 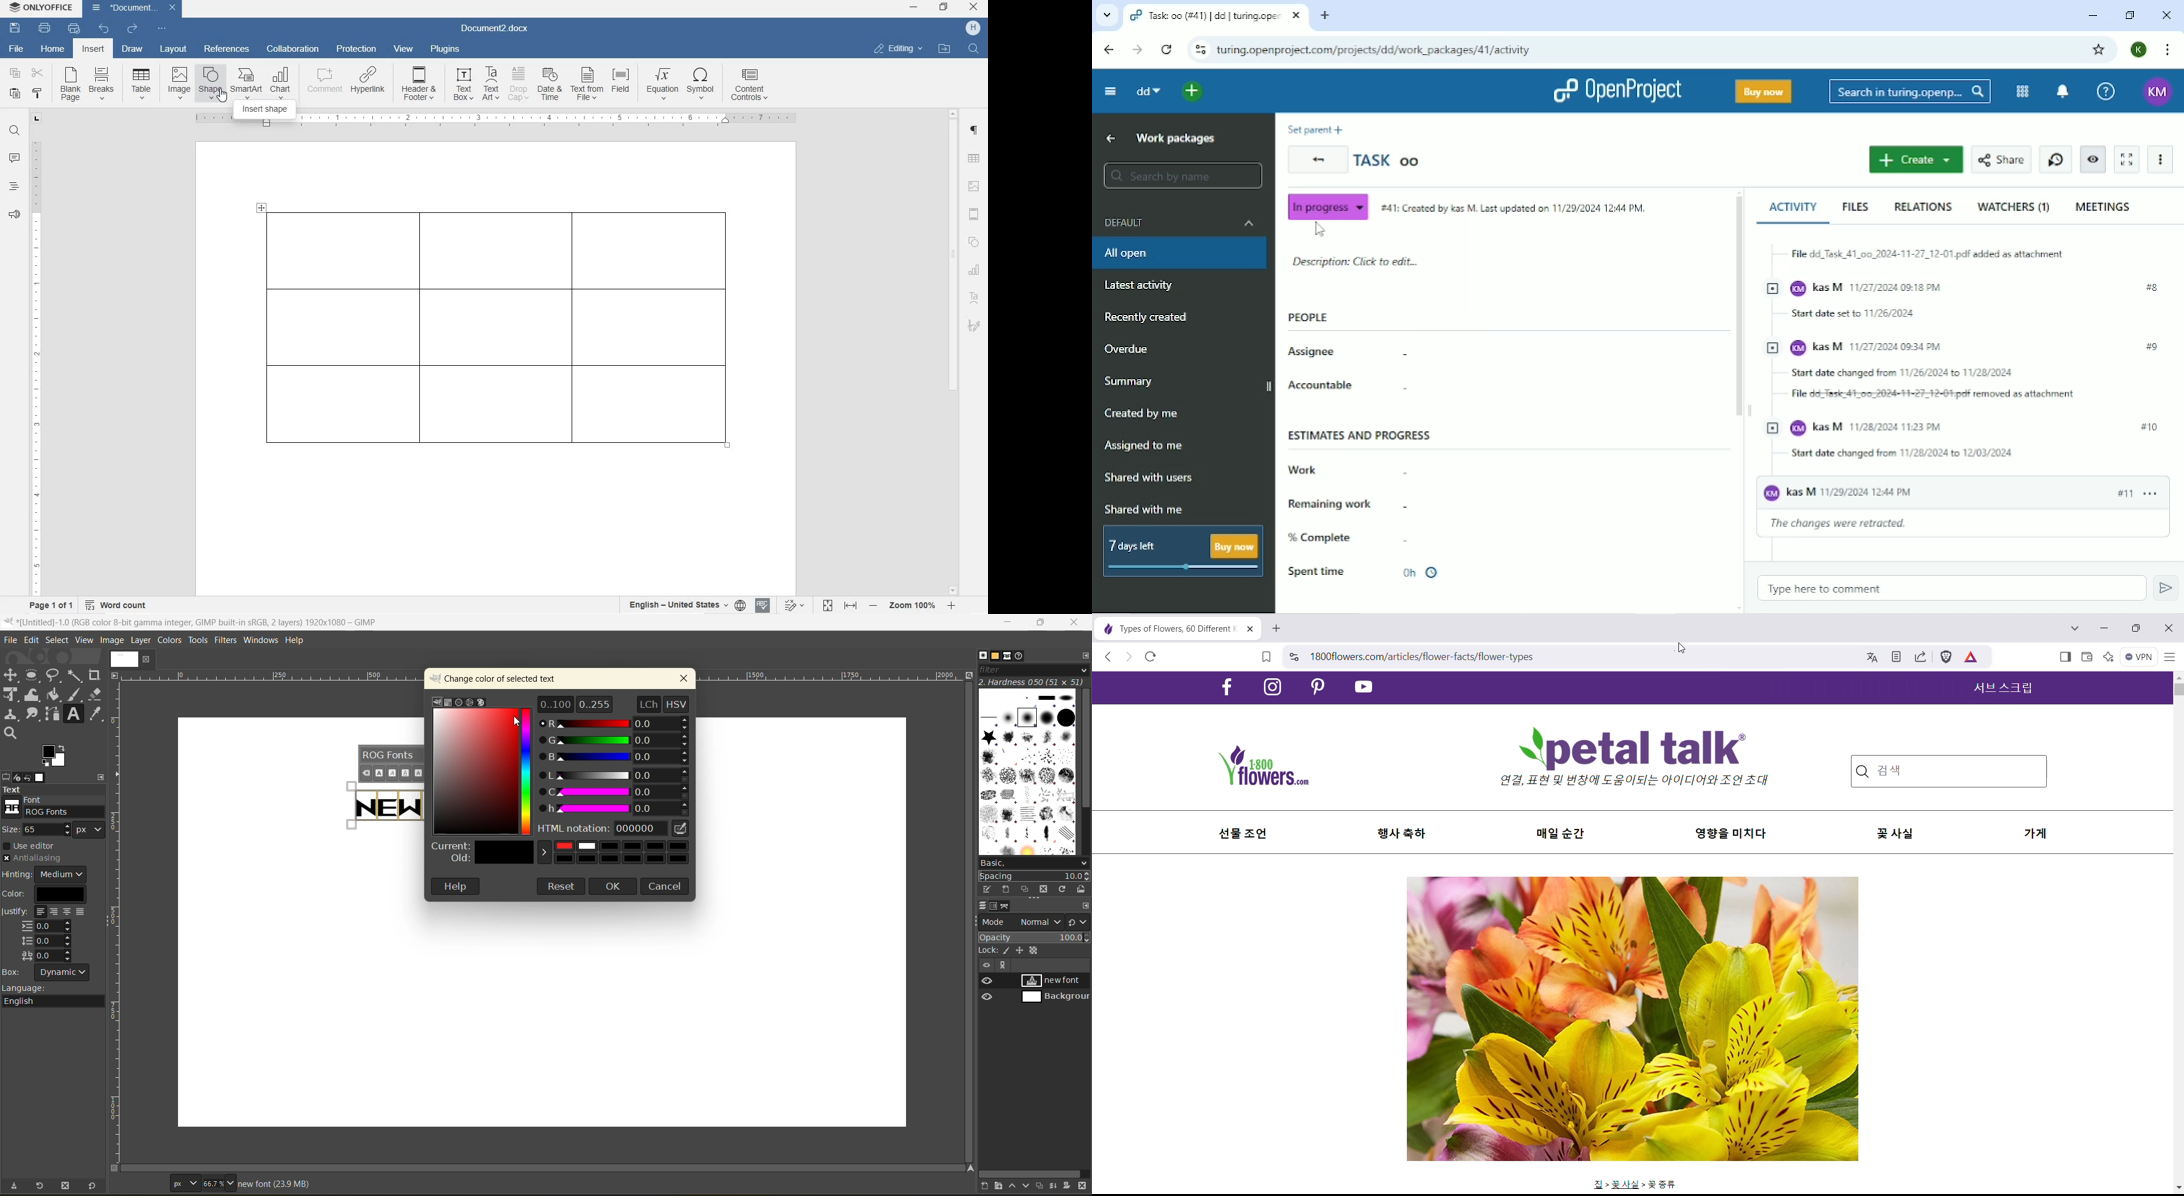 What do you see at coordinates (74, 28) in the screenshot?
I see `quick print` at bounding box center [74, 28].